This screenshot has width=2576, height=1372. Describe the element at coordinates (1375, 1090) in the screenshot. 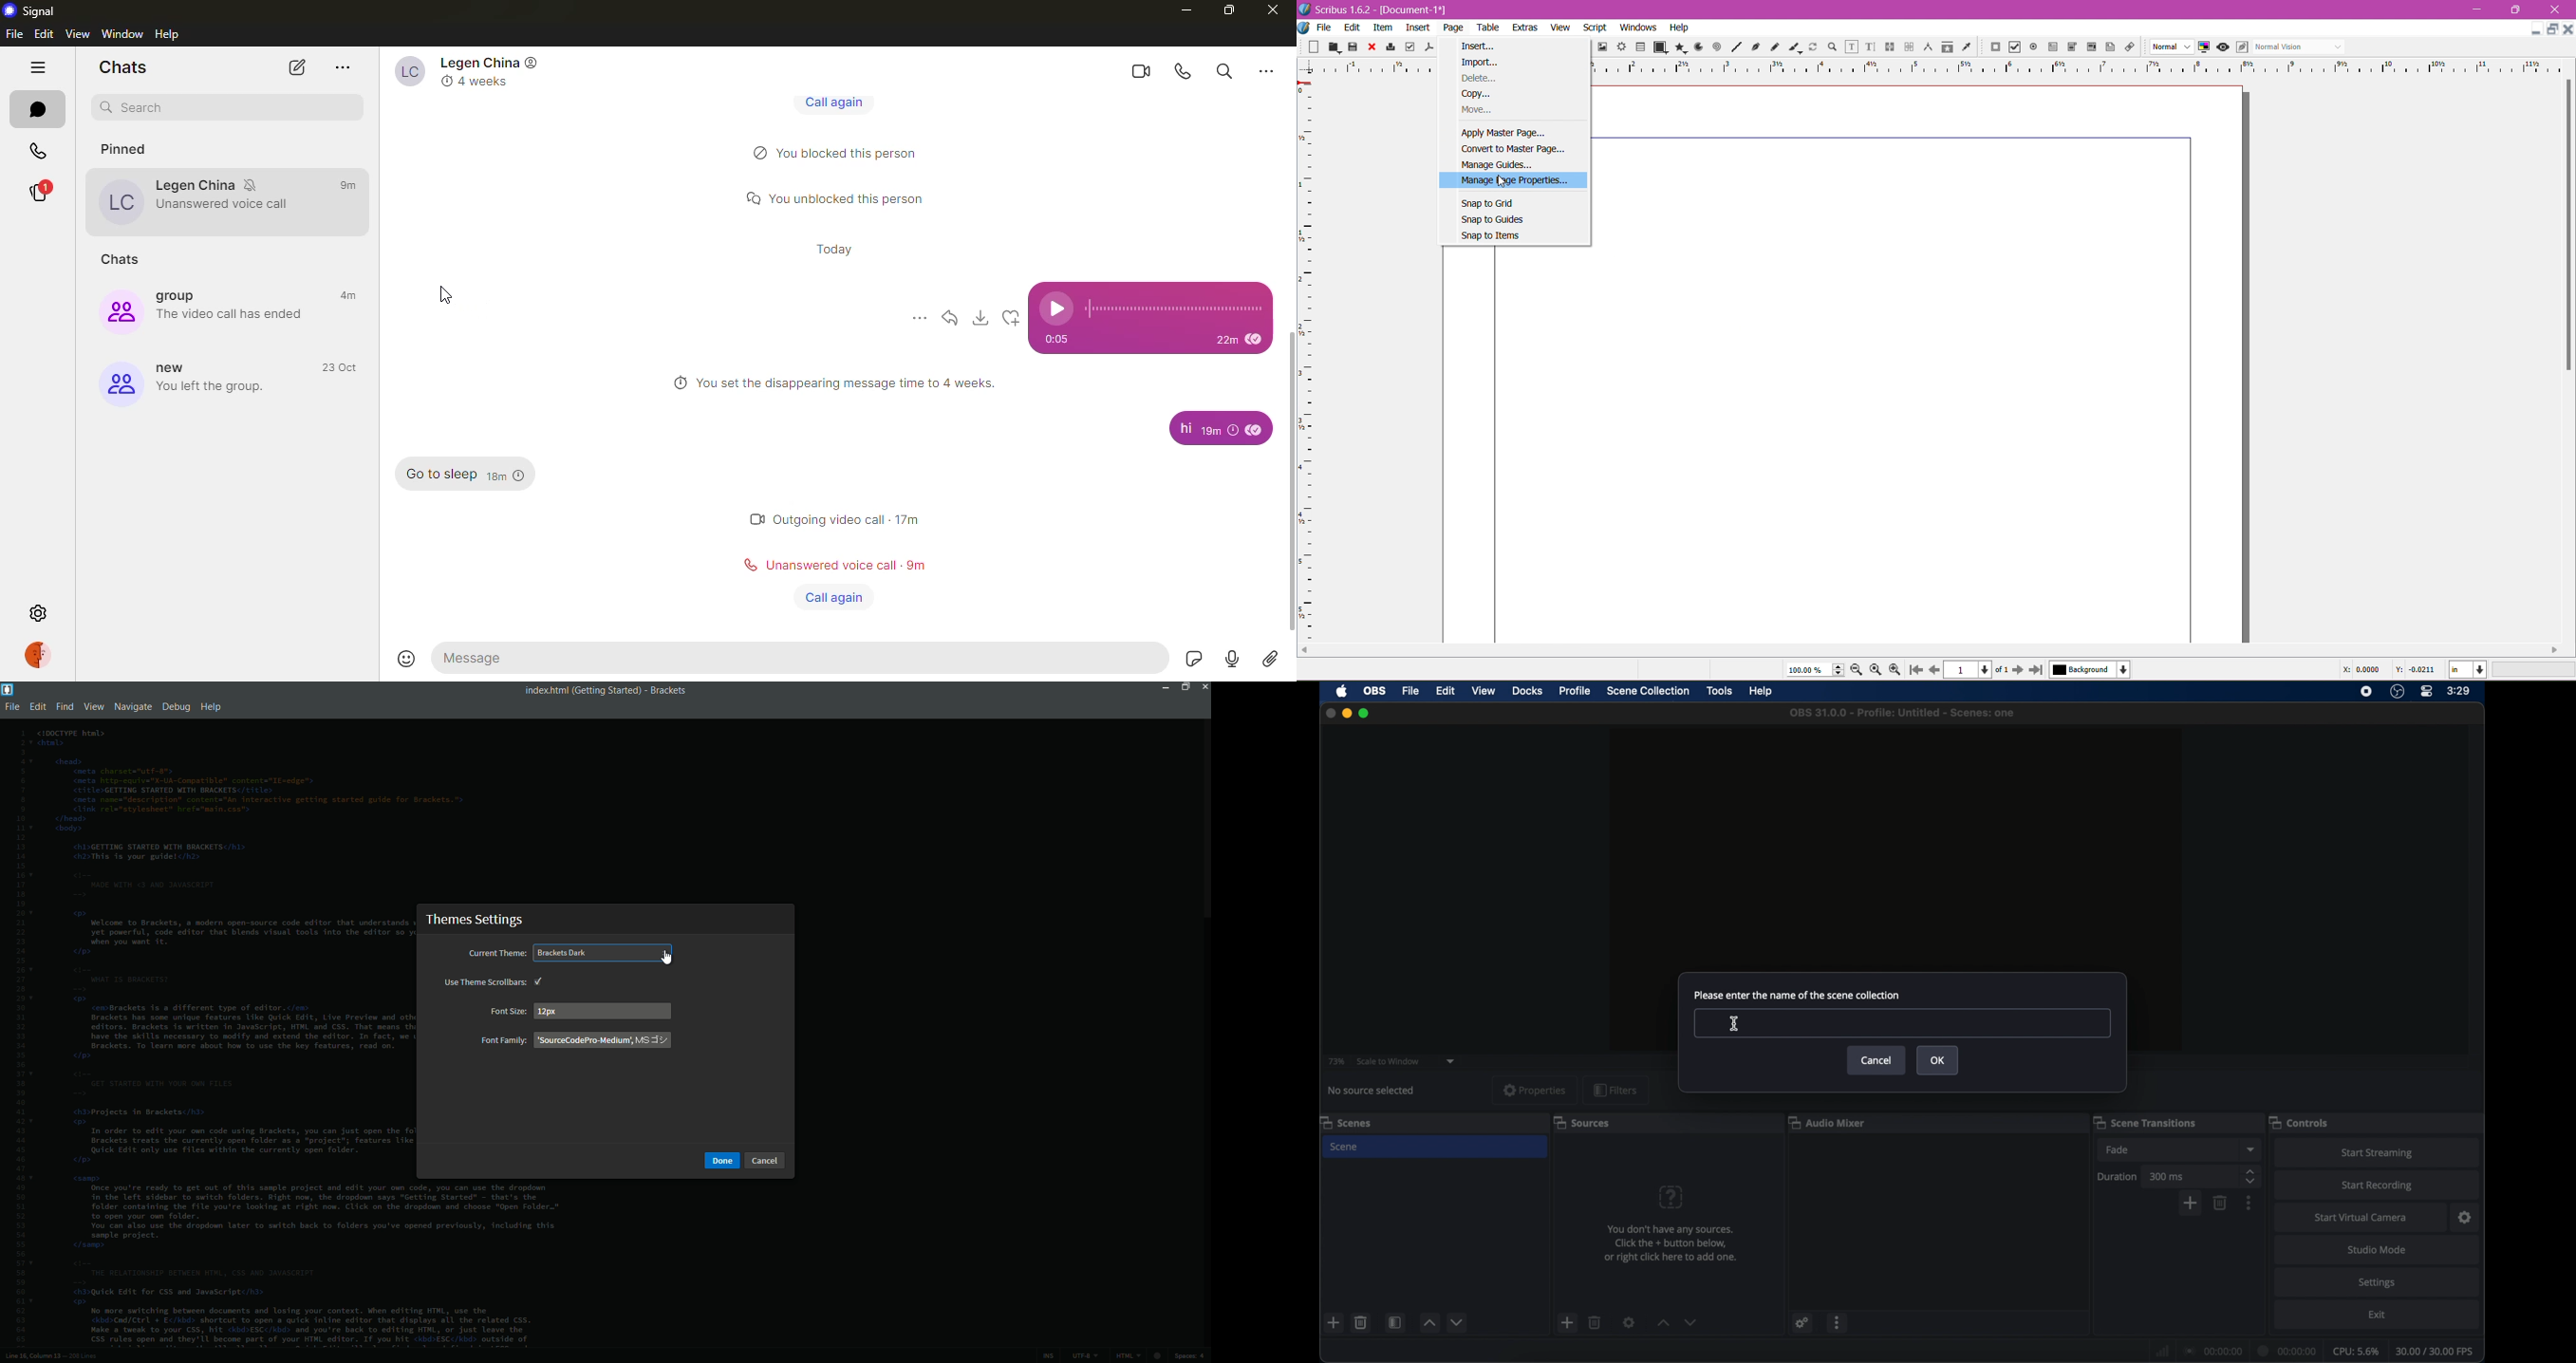

I see `no source selected` at that location.